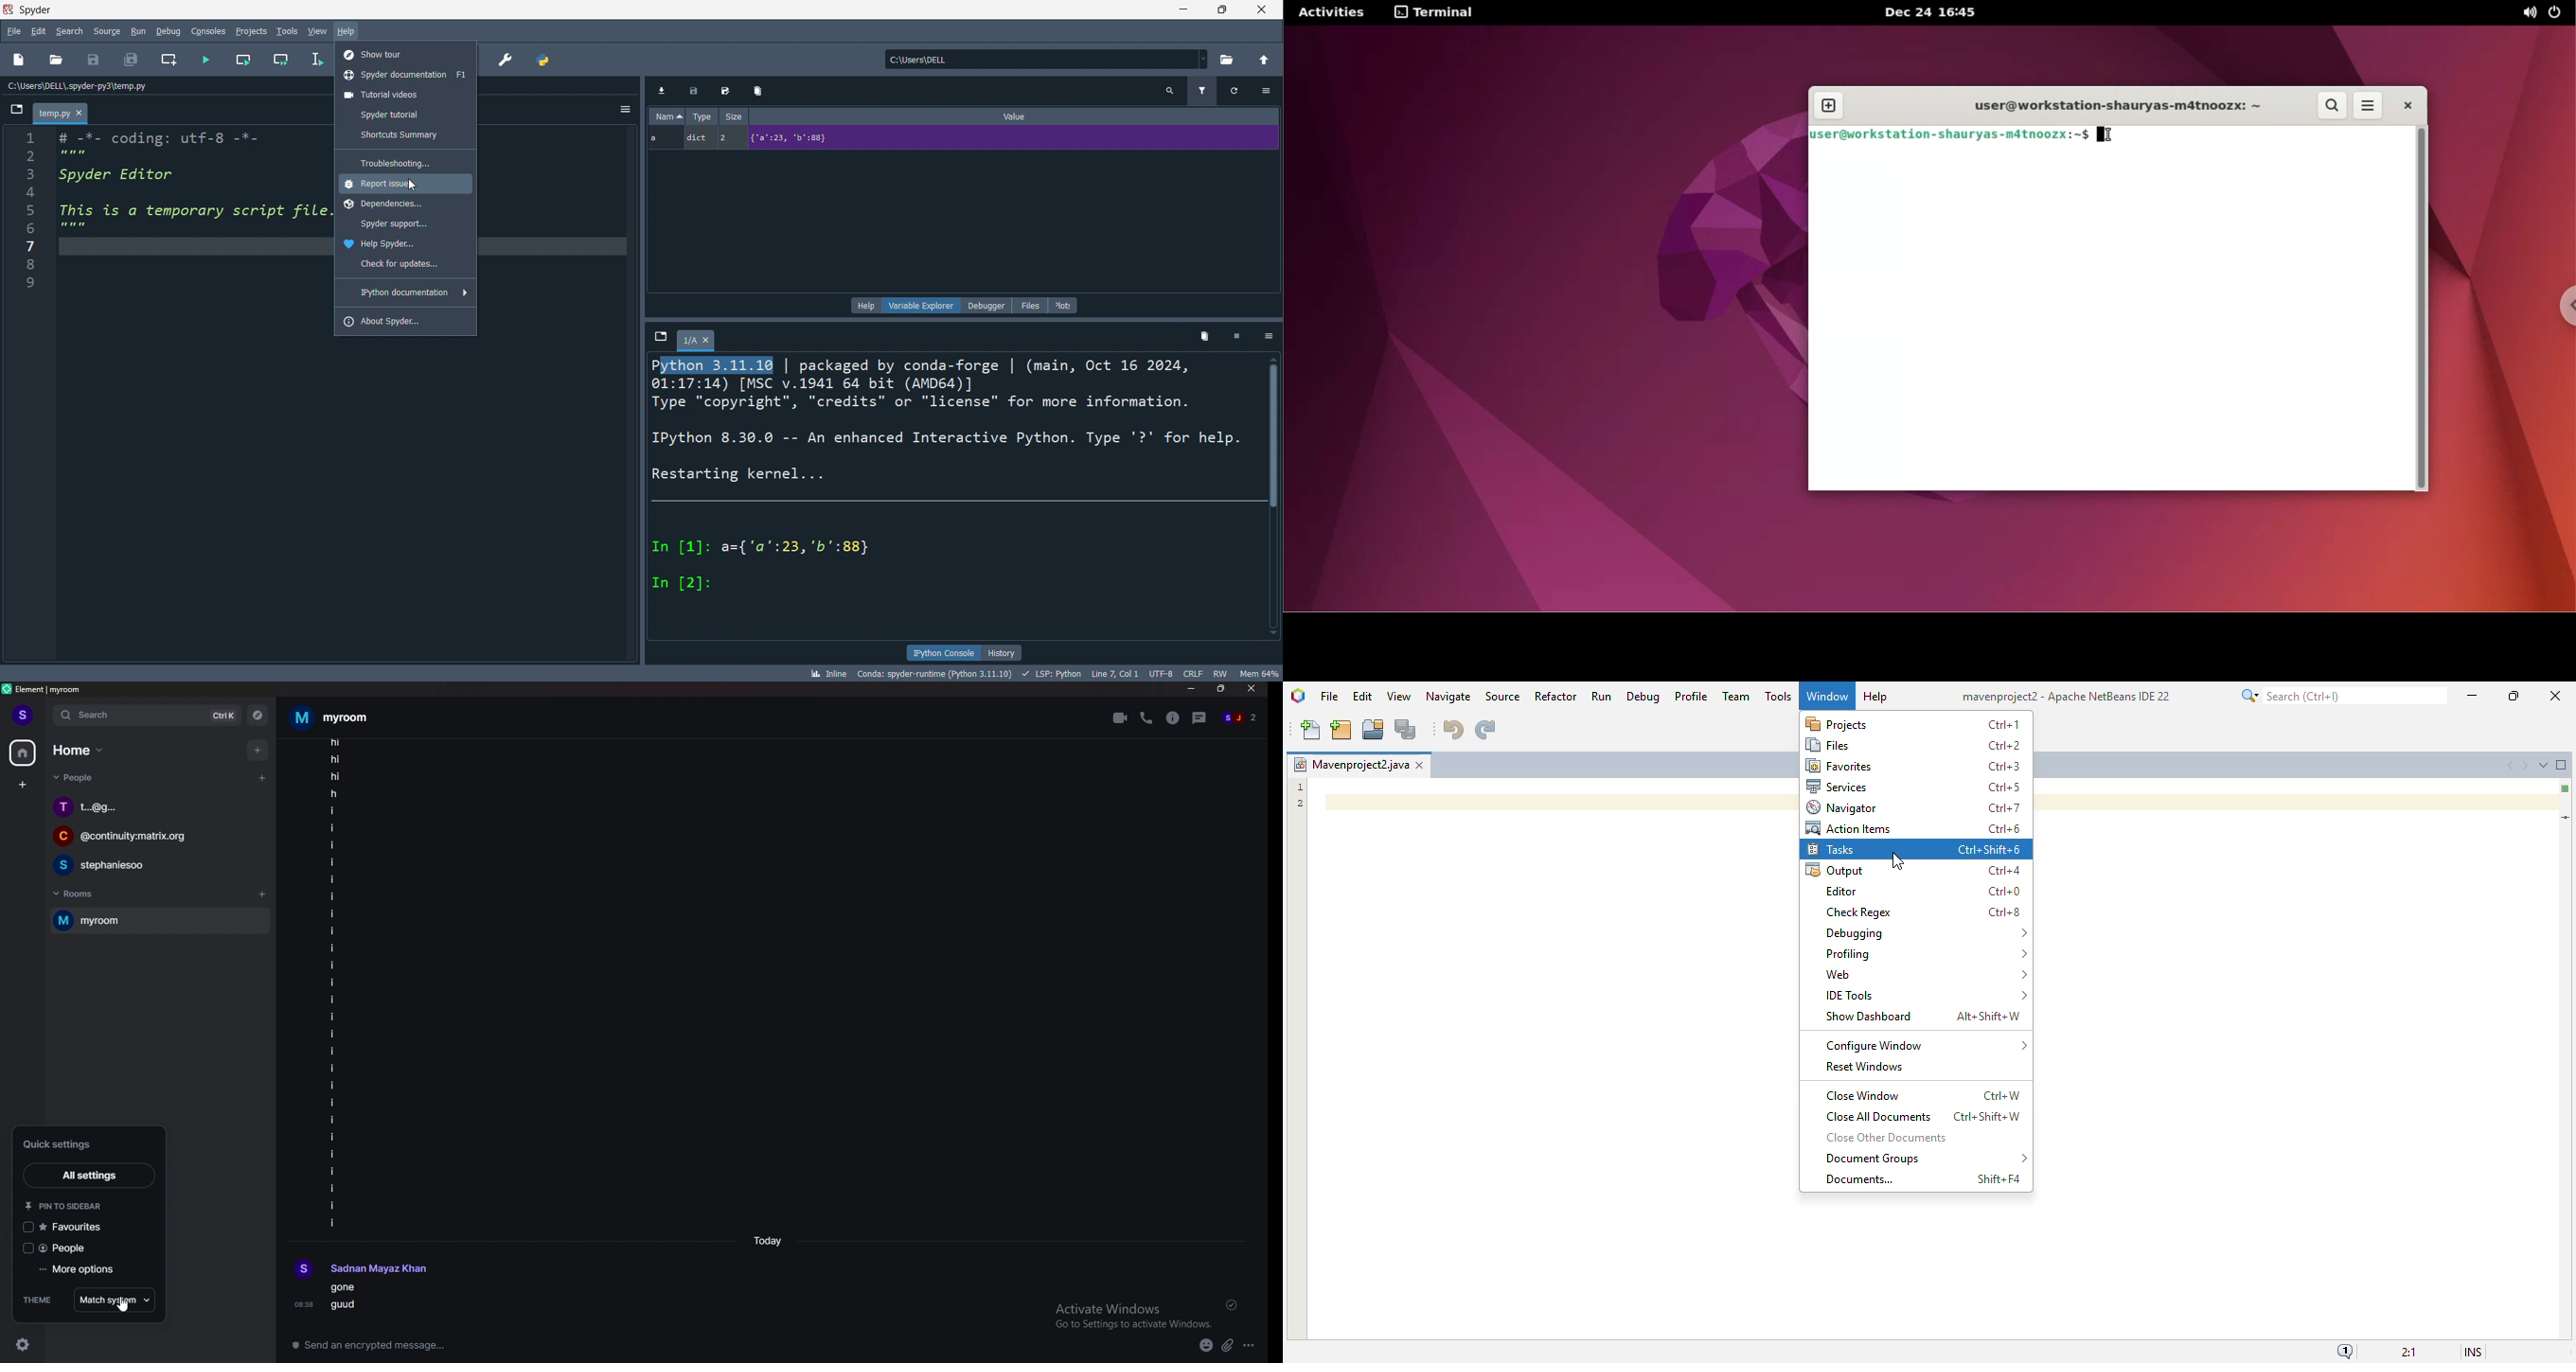  What do you see at coordinates (1299, 794) in the screenshot?
I see `line numbers` at bounding box center [1299, 794].